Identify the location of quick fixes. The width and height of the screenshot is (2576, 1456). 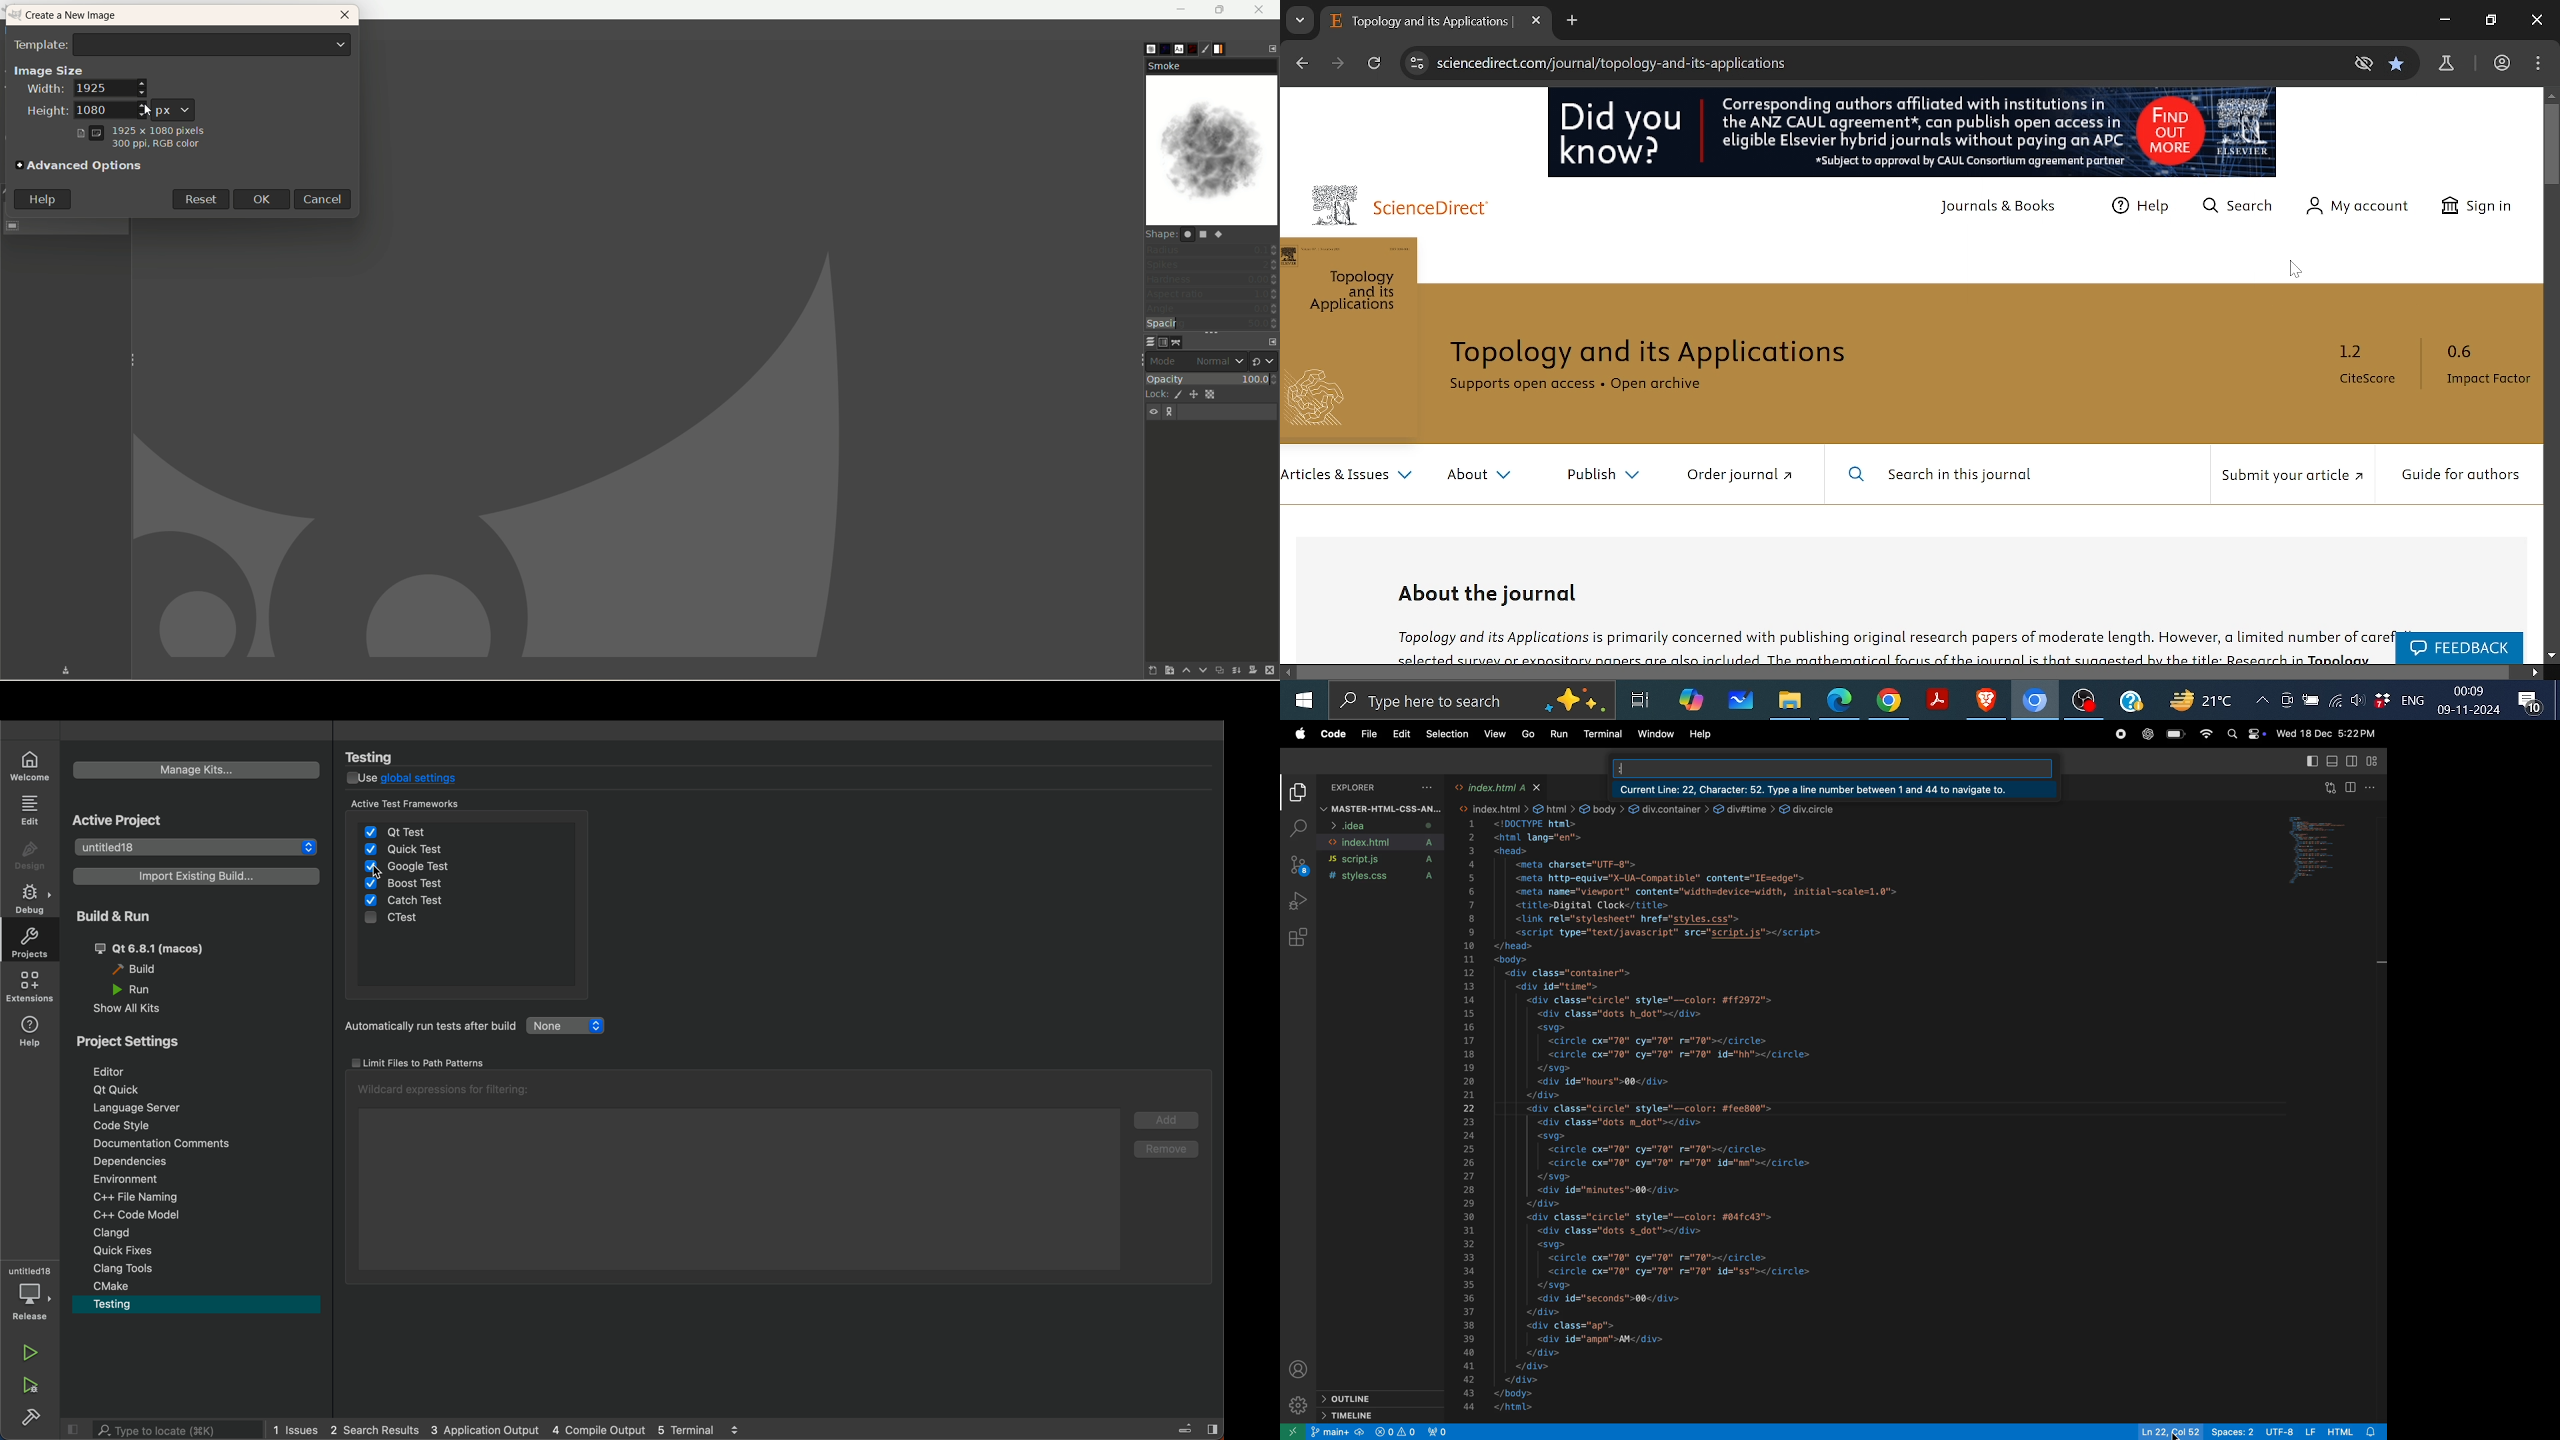
(199, 1250).